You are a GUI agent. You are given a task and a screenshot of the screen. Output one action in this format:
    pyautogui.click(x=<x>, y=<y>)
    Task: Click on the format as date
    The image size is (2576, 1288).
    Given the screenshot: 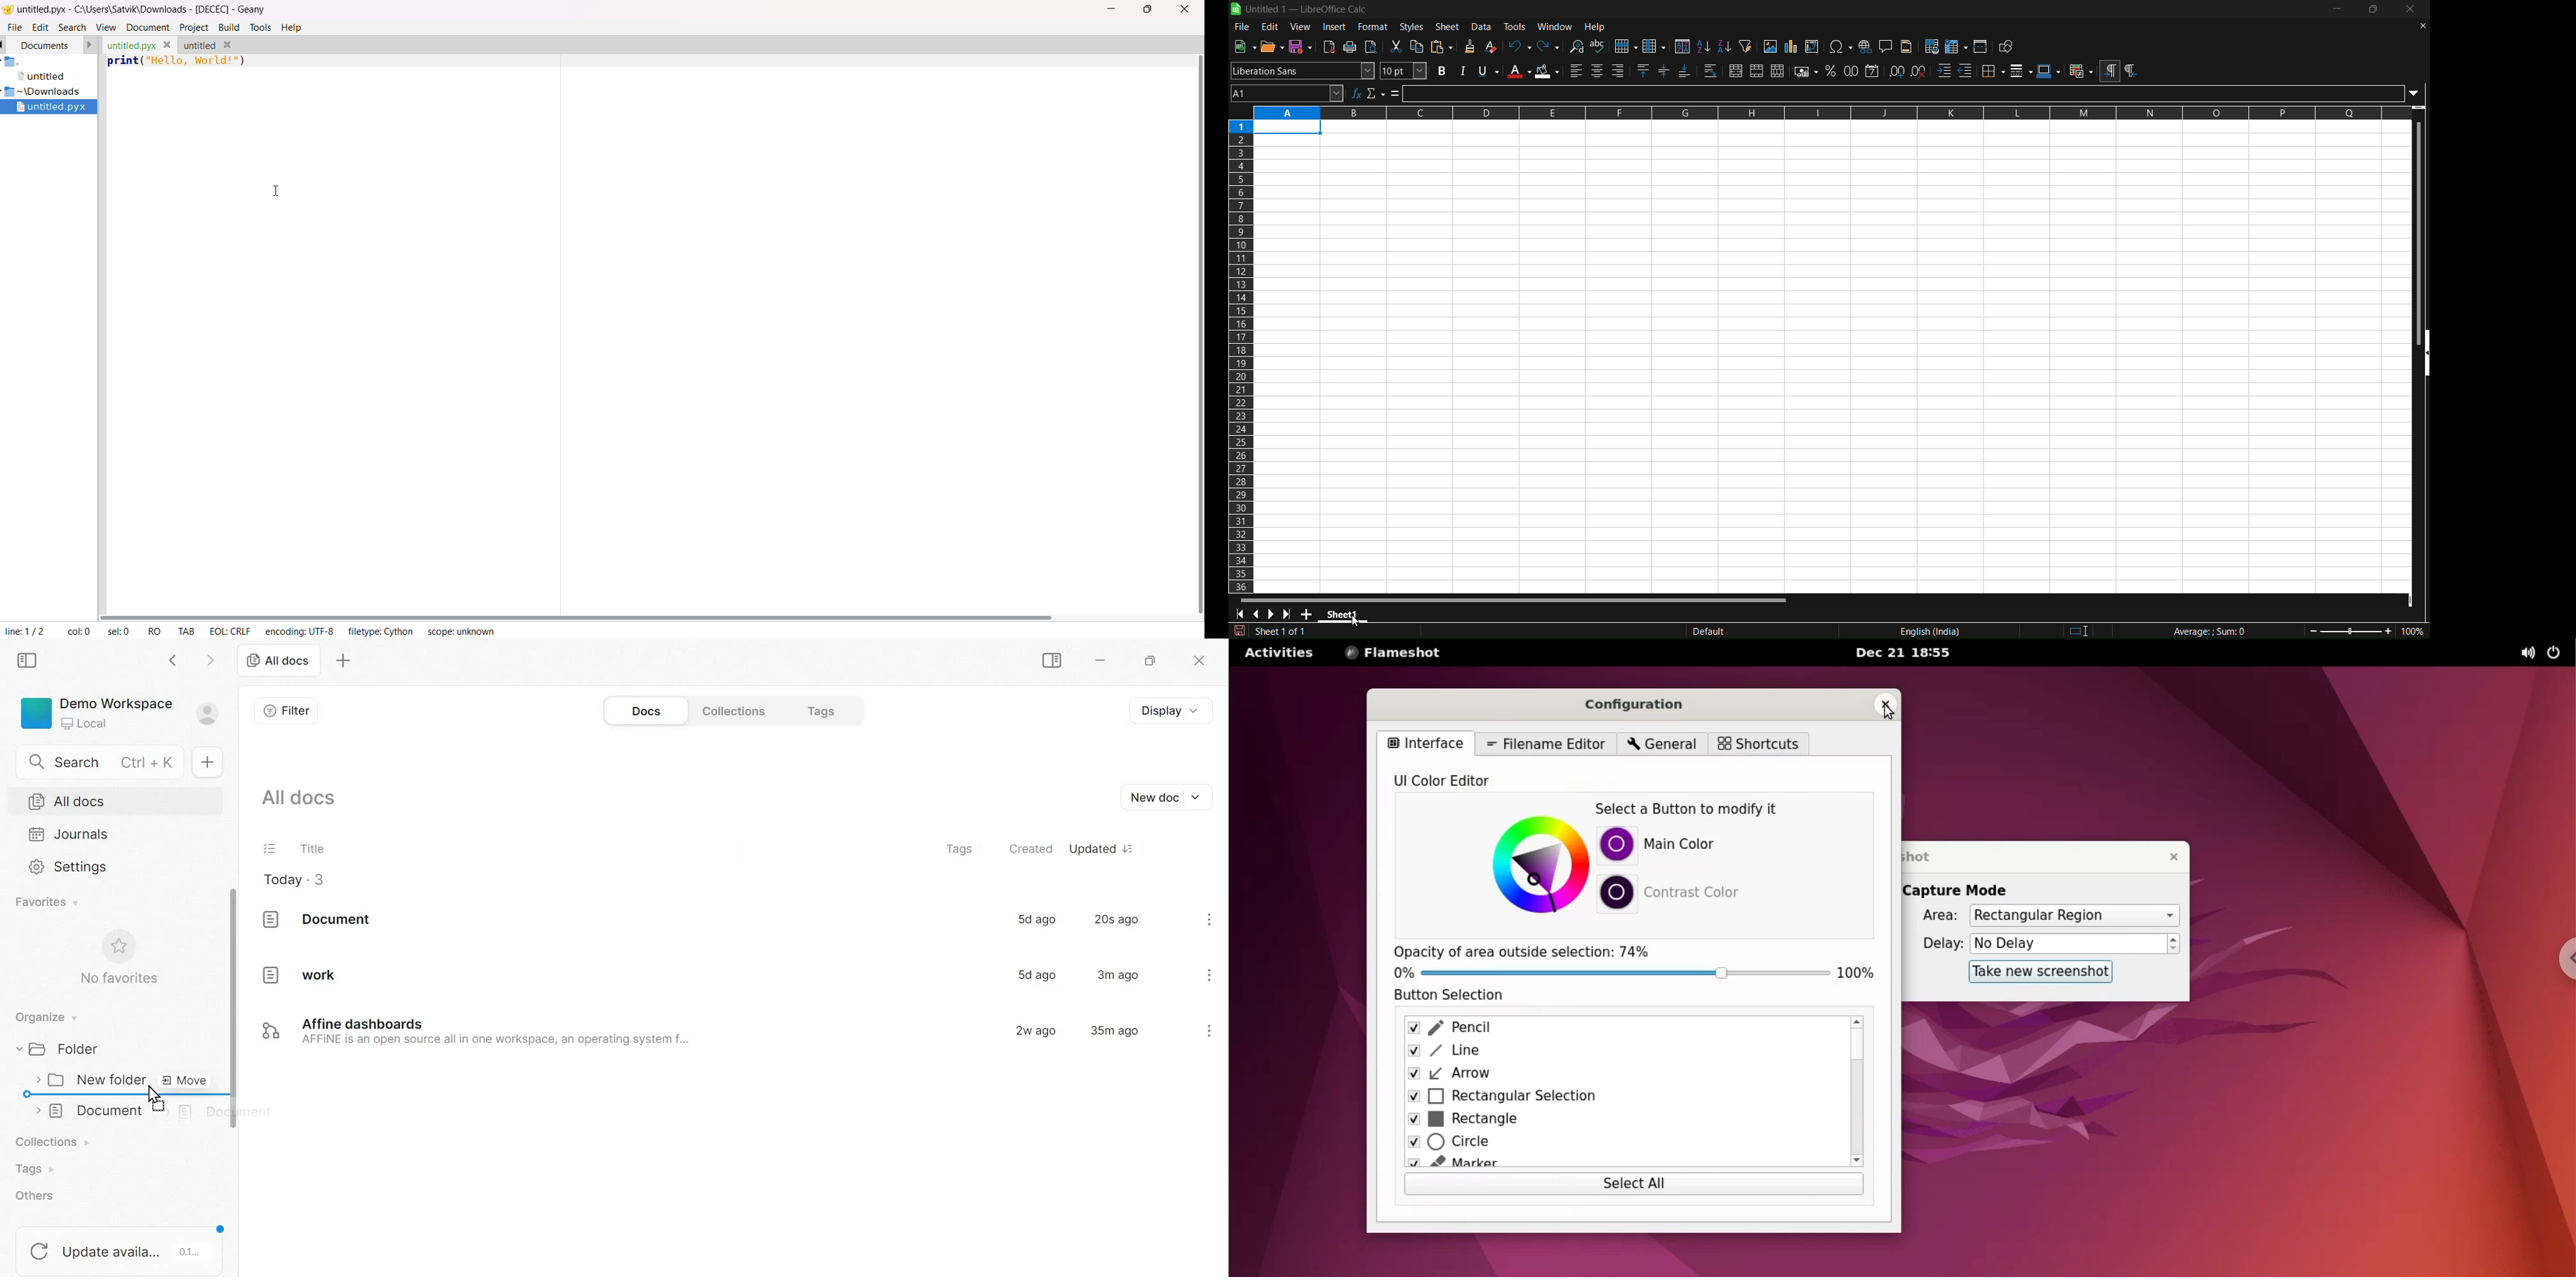 What is the action you would take?
    pyautogui.click(x=1873, y=71)
    